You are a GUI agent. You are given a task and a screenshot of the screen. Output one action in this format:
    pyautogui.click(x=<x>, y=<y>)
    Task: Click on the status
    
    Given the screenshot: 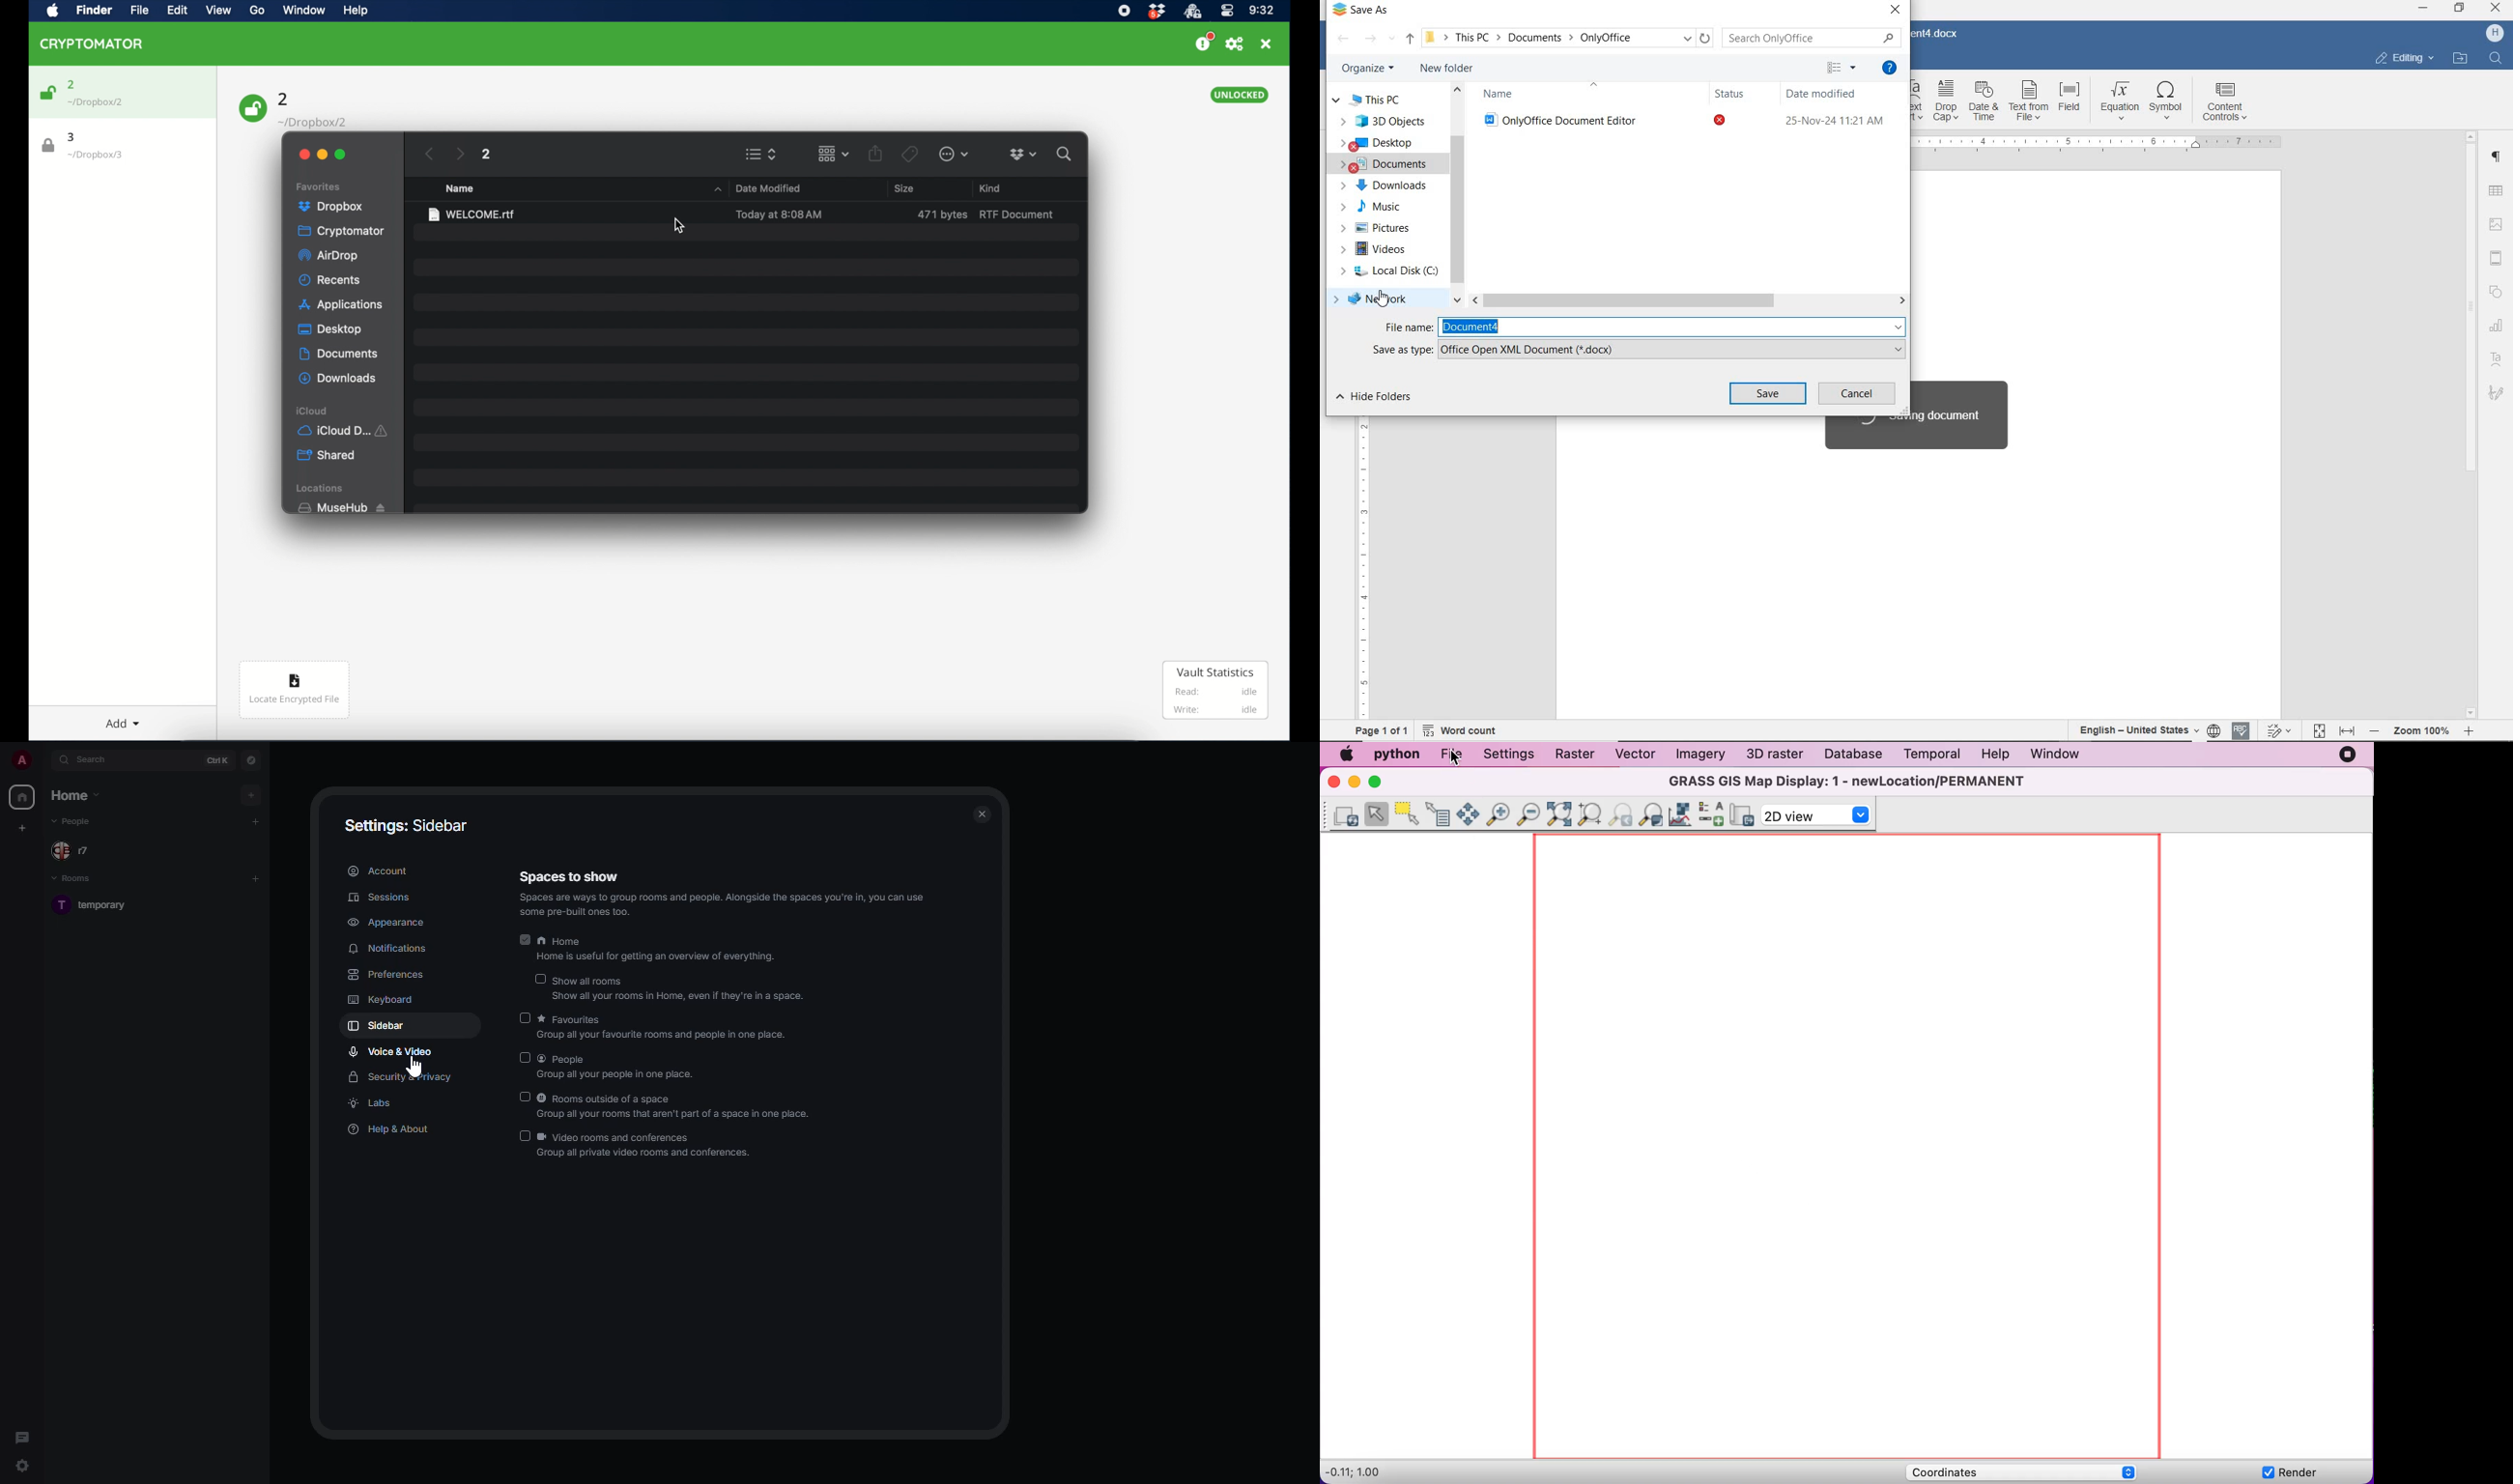 What is the action you would take?
    pyautogui.click(x=1728, y=123)
    